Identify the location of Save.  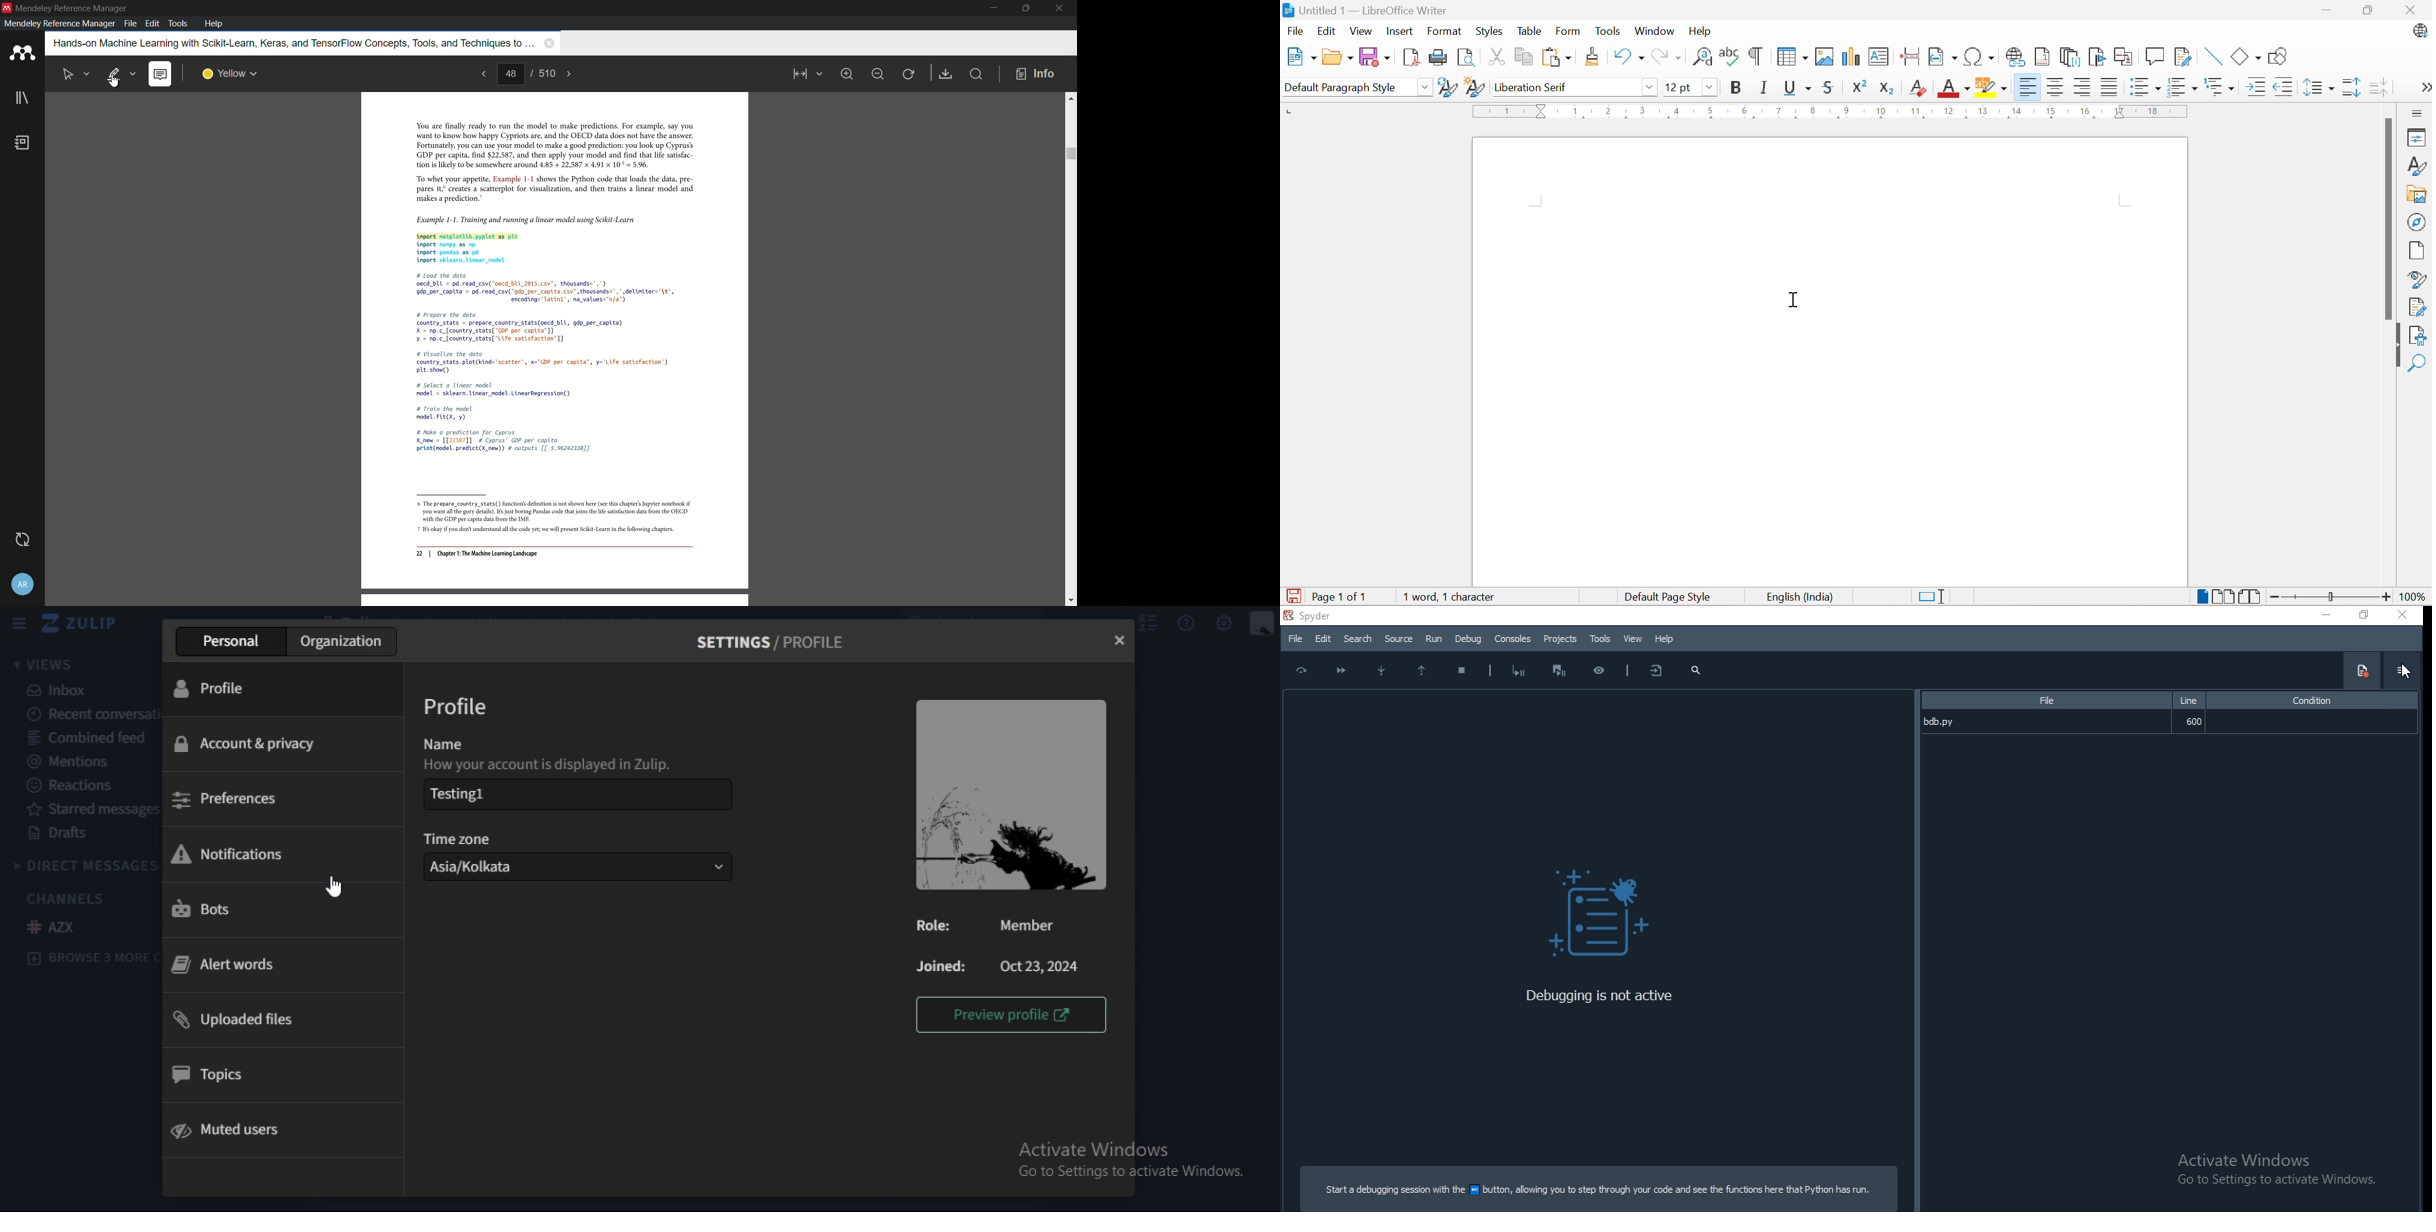
(1374, 56).